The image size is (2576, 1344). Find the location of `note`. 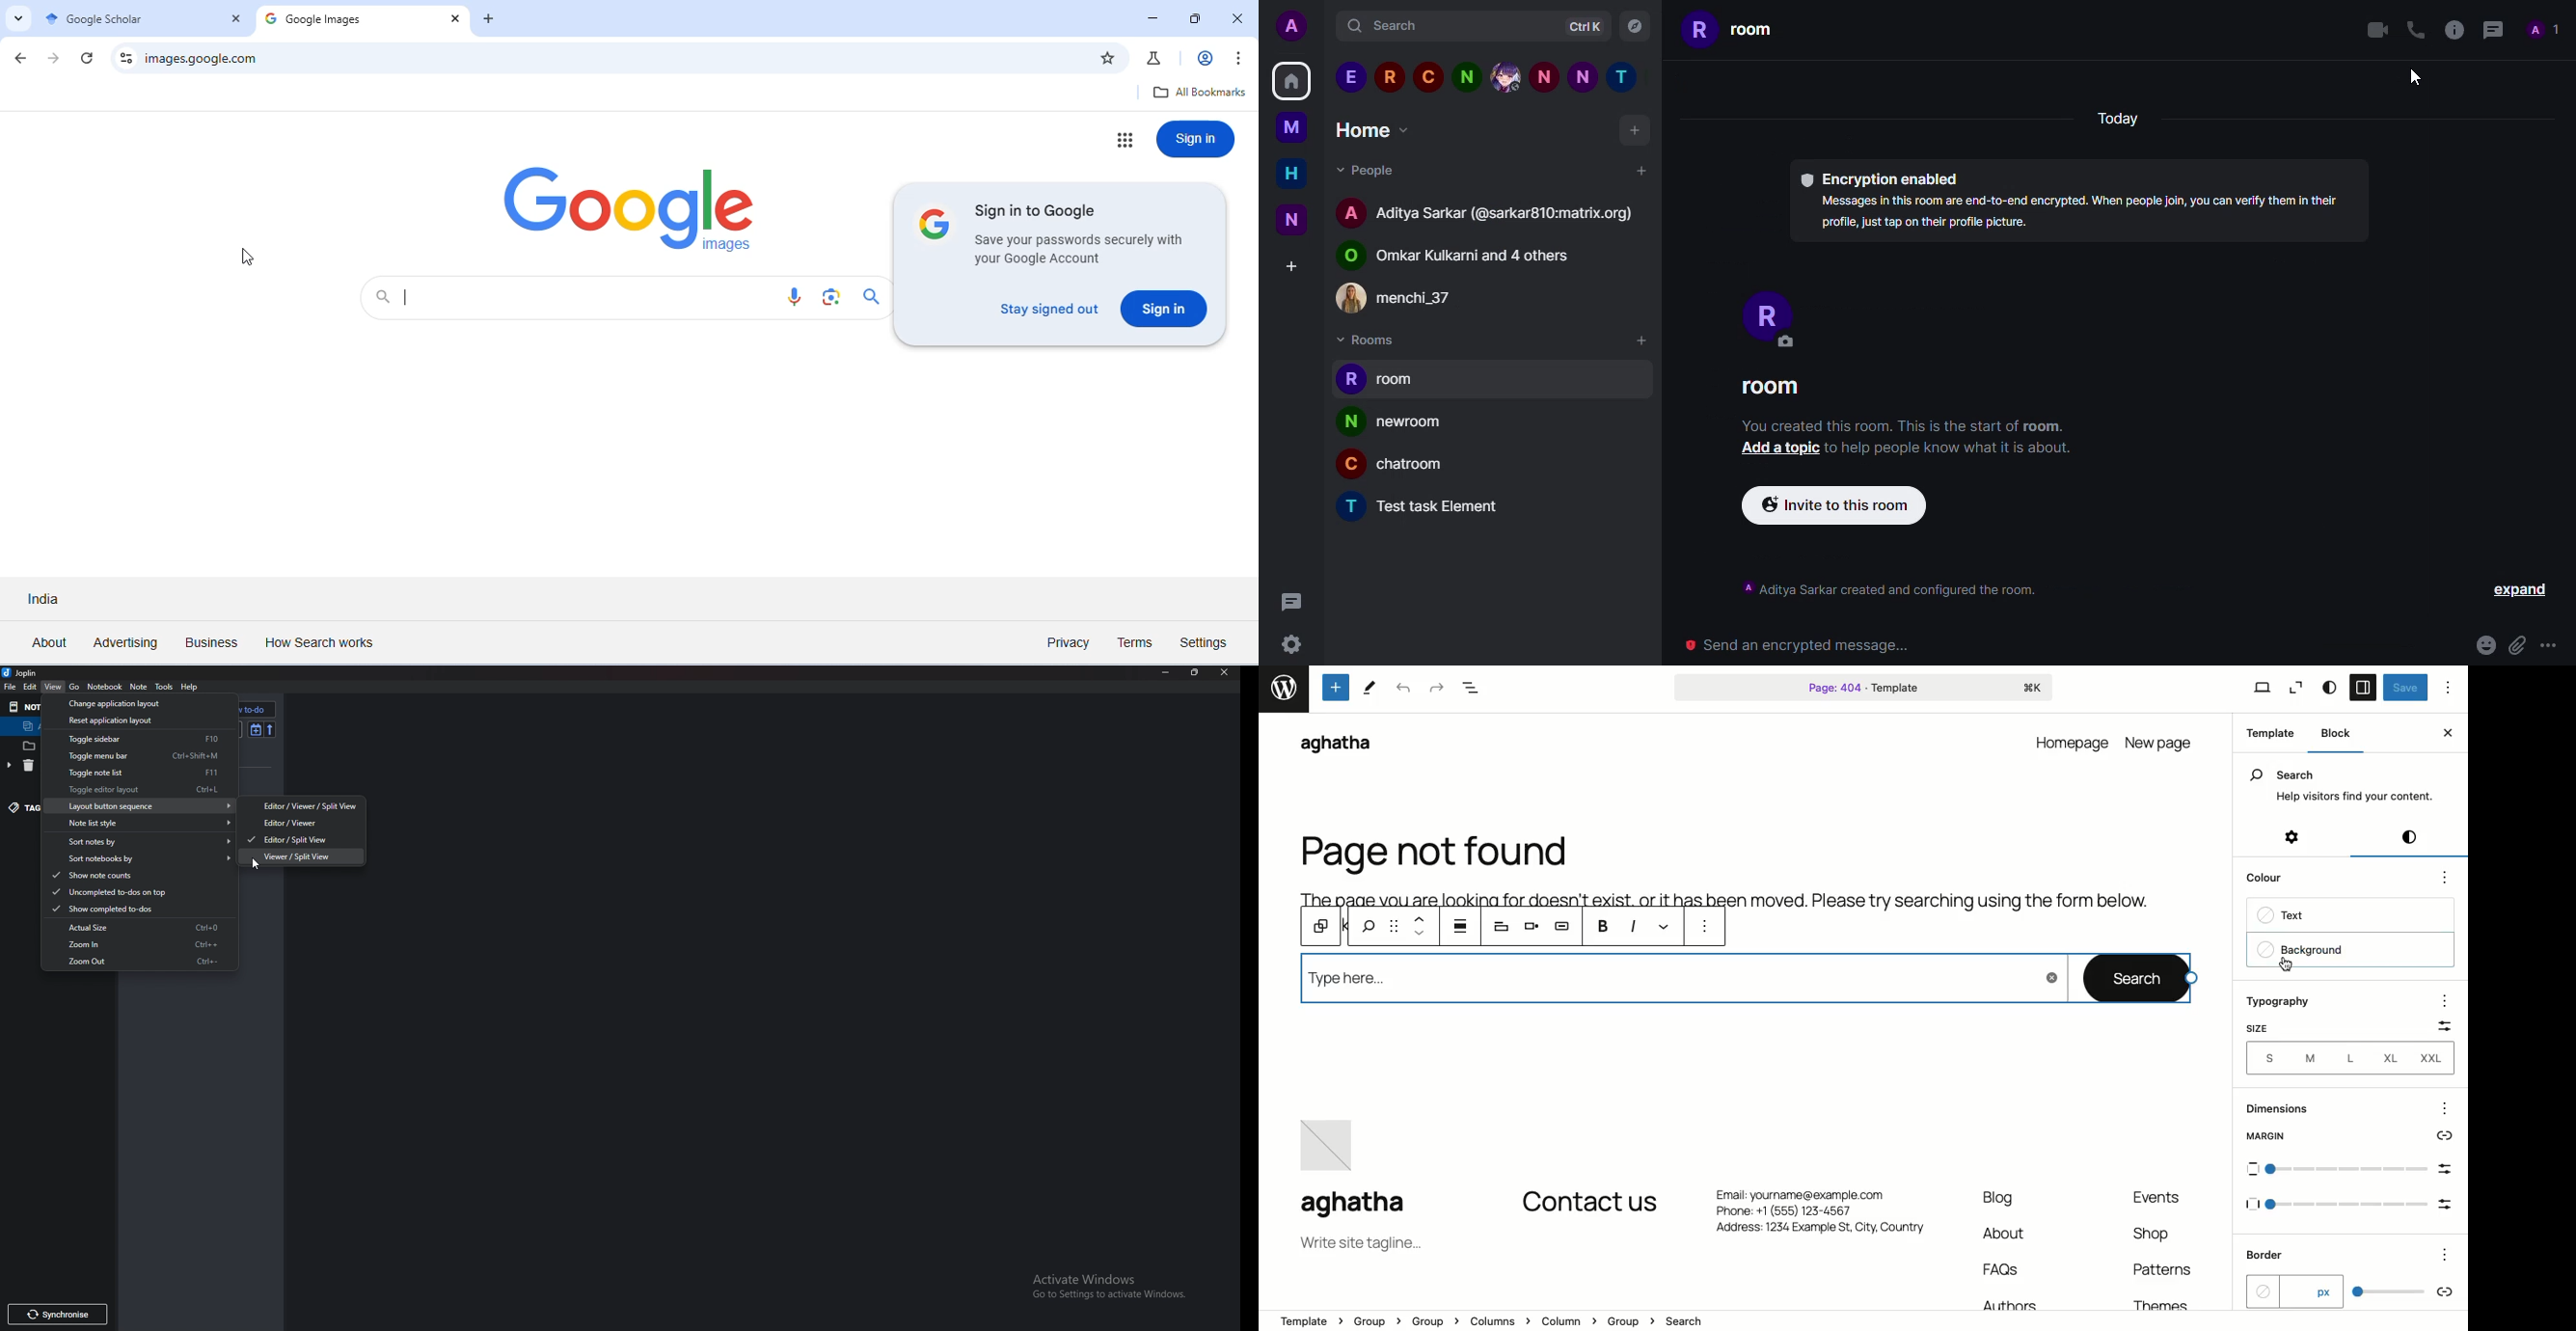

note is located at coordinates (138, 686).